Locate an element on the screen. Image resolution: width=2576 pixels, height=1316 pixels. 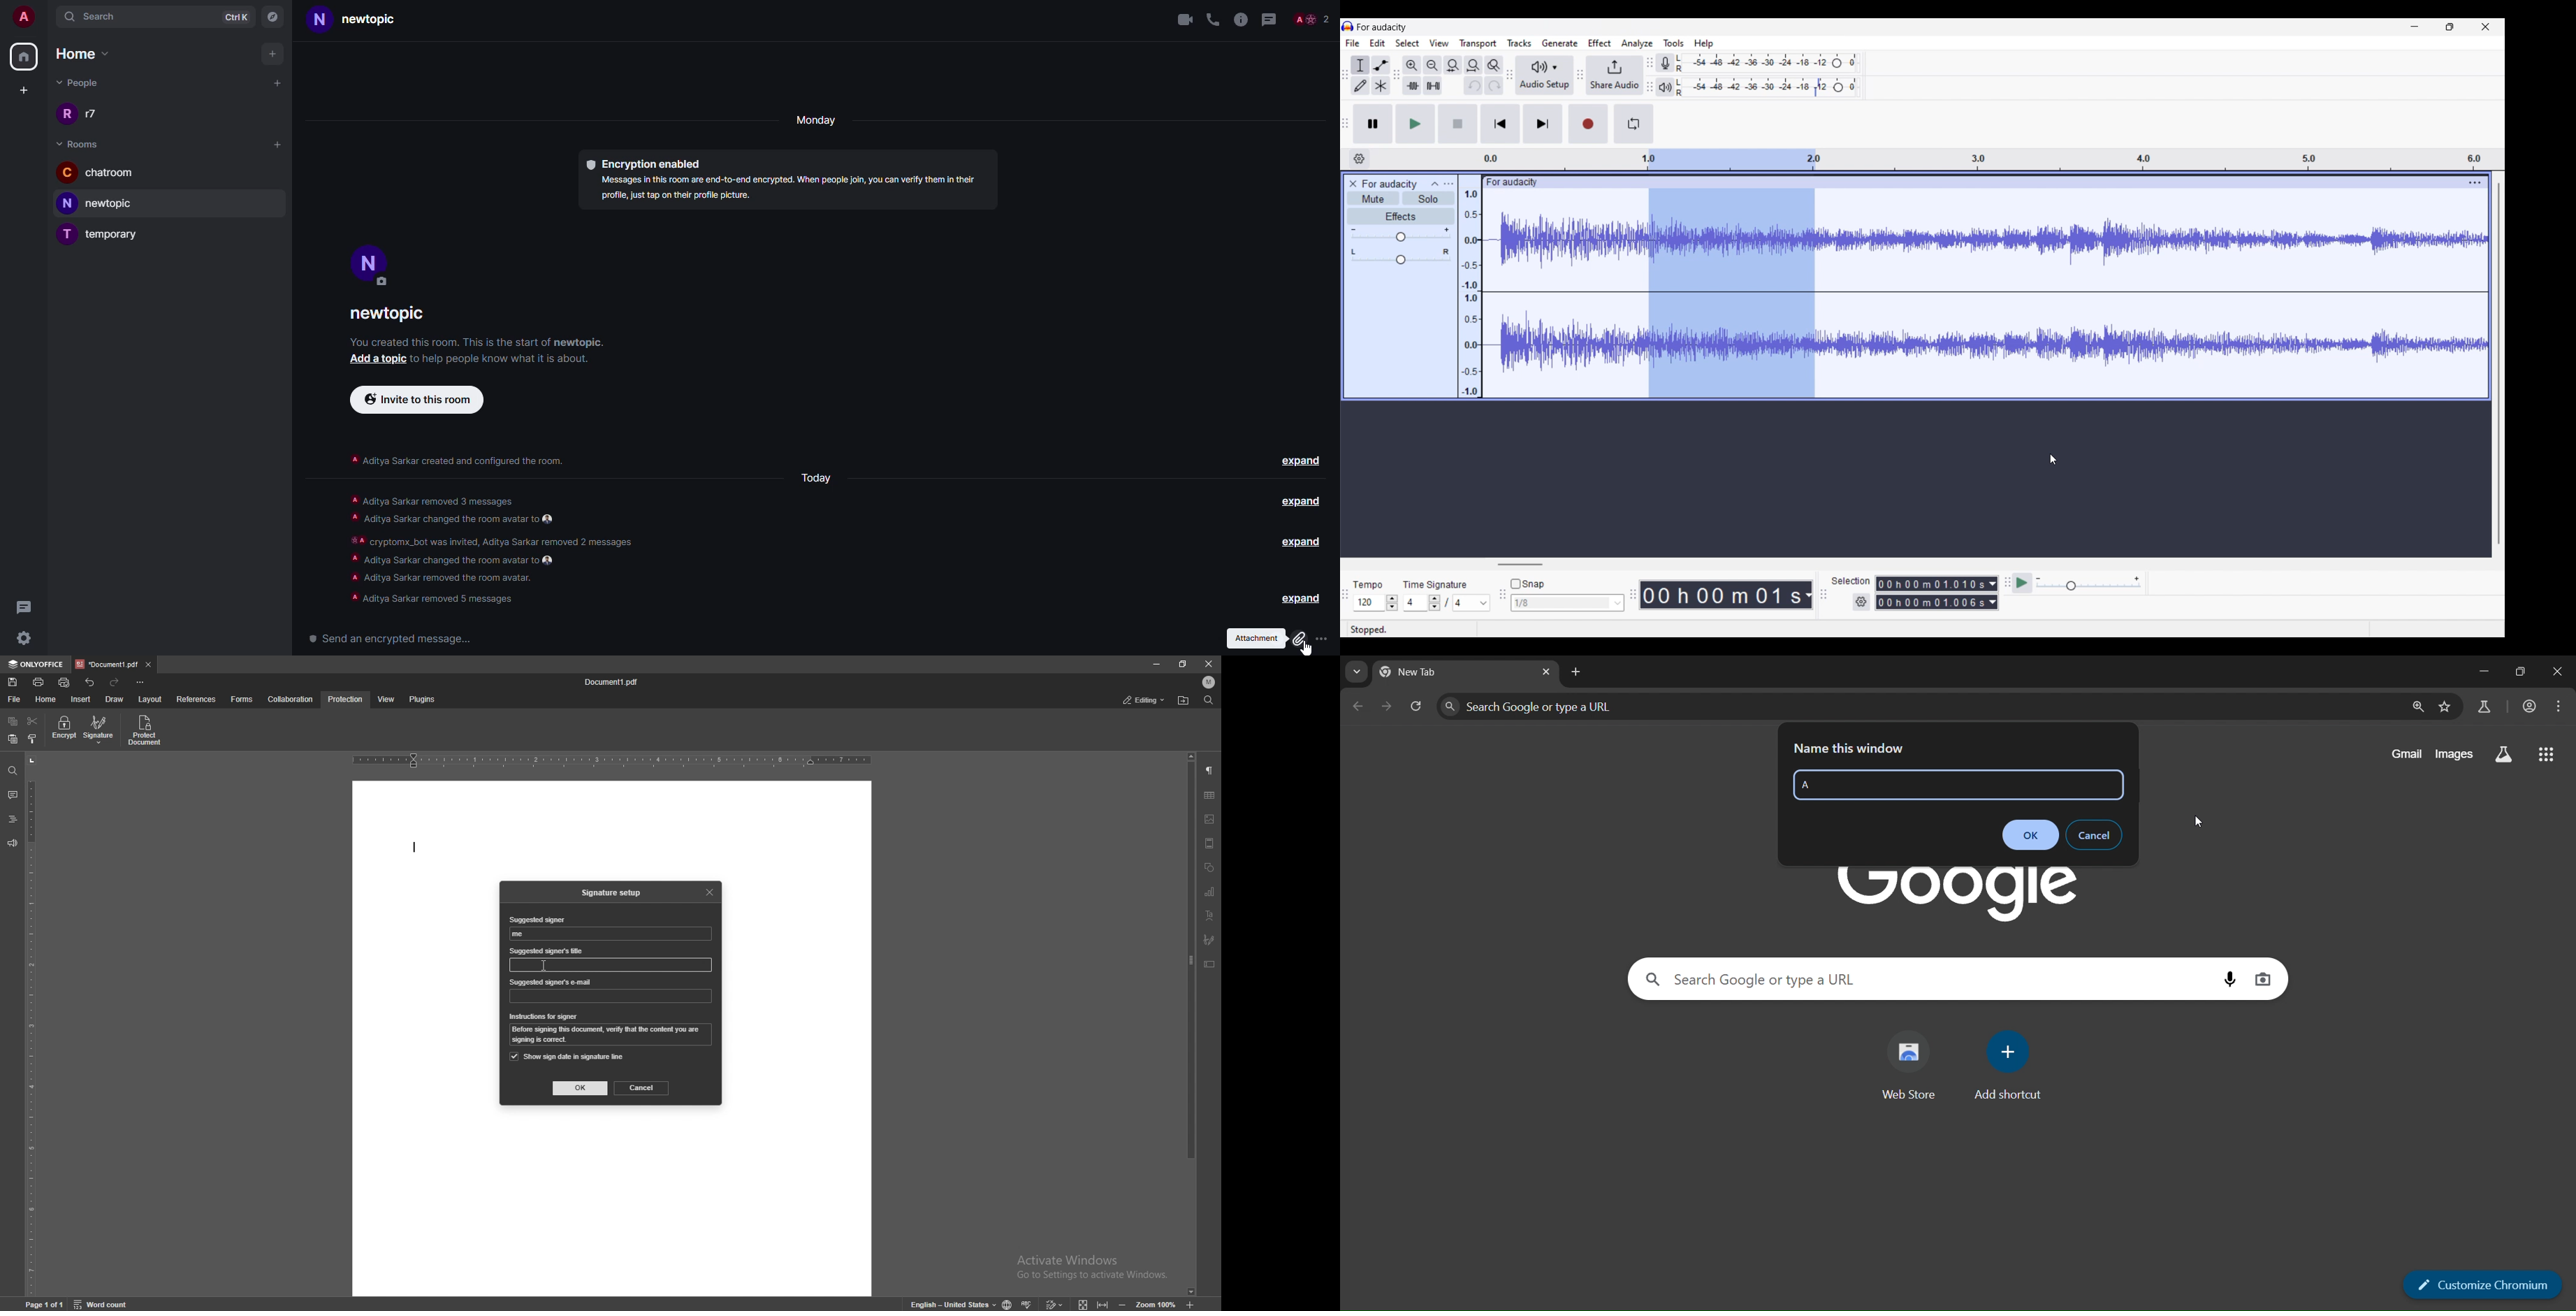
new tab is located at coordinates (1577, 672).